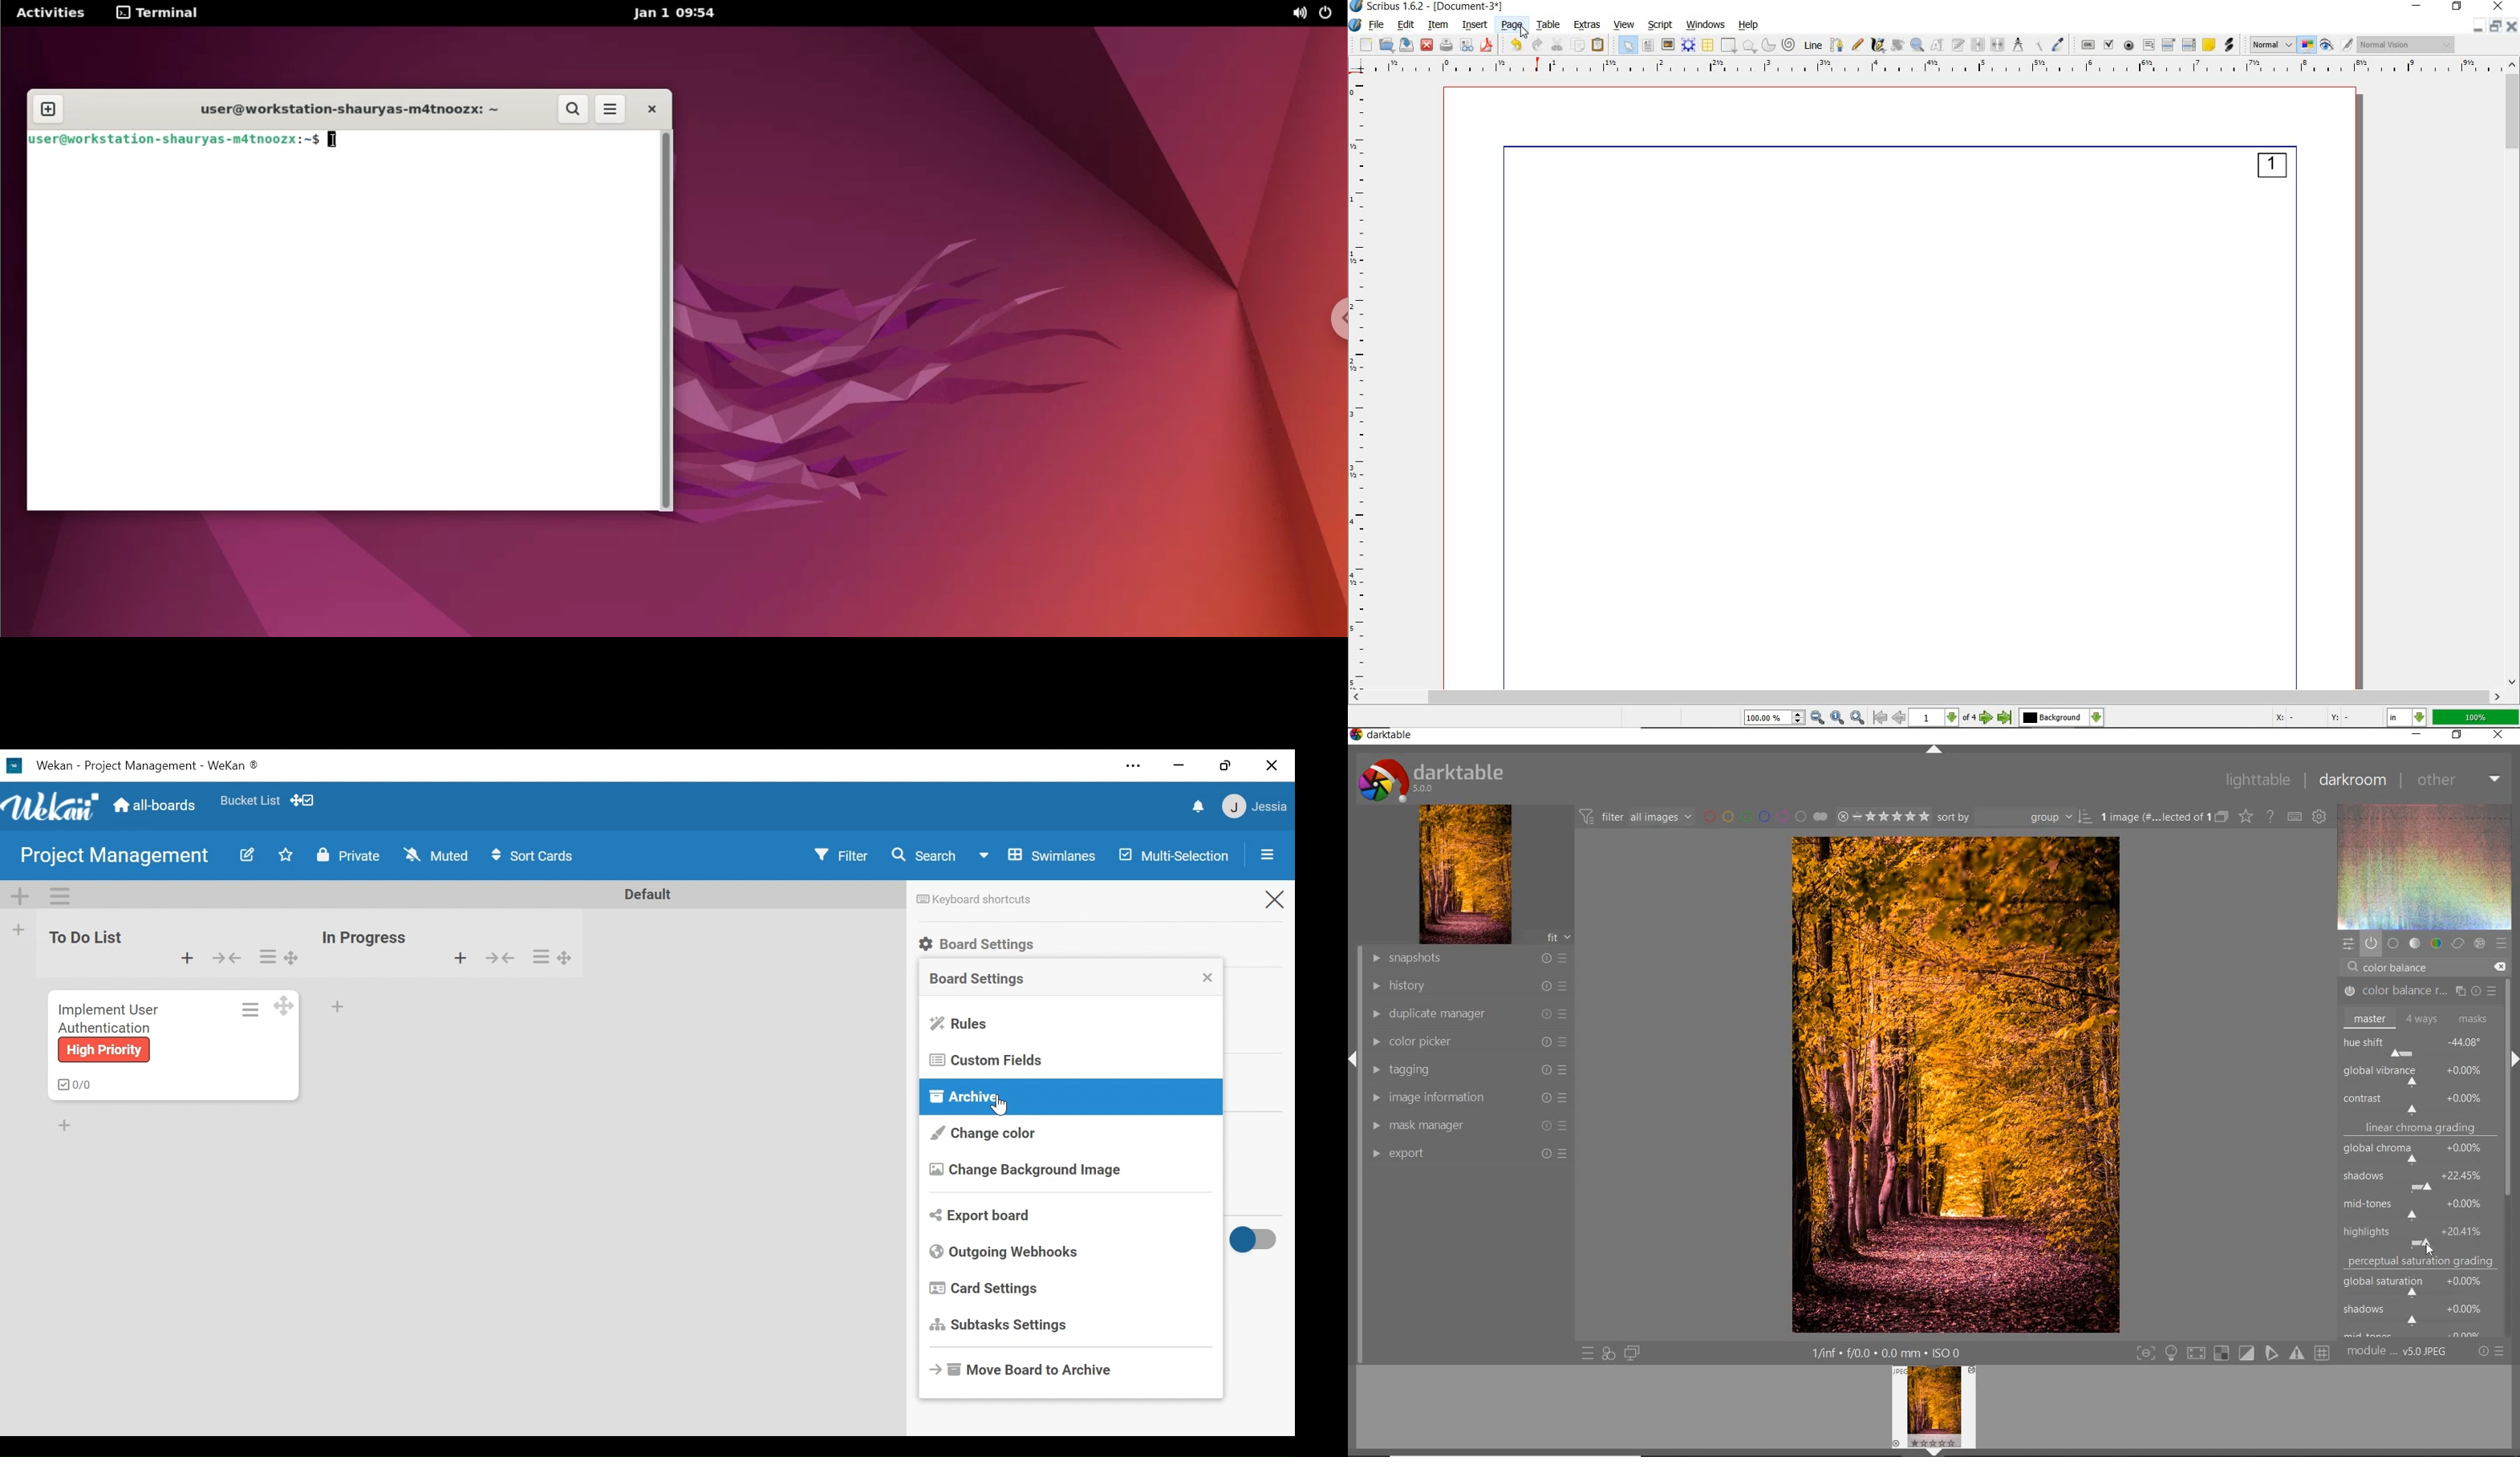 The width and height of the screenshot is (2520, 1484). What do you see at coordinates (2353, 779) in the screenshot?
I see `darkroom` at bounding box center [2353, 779].